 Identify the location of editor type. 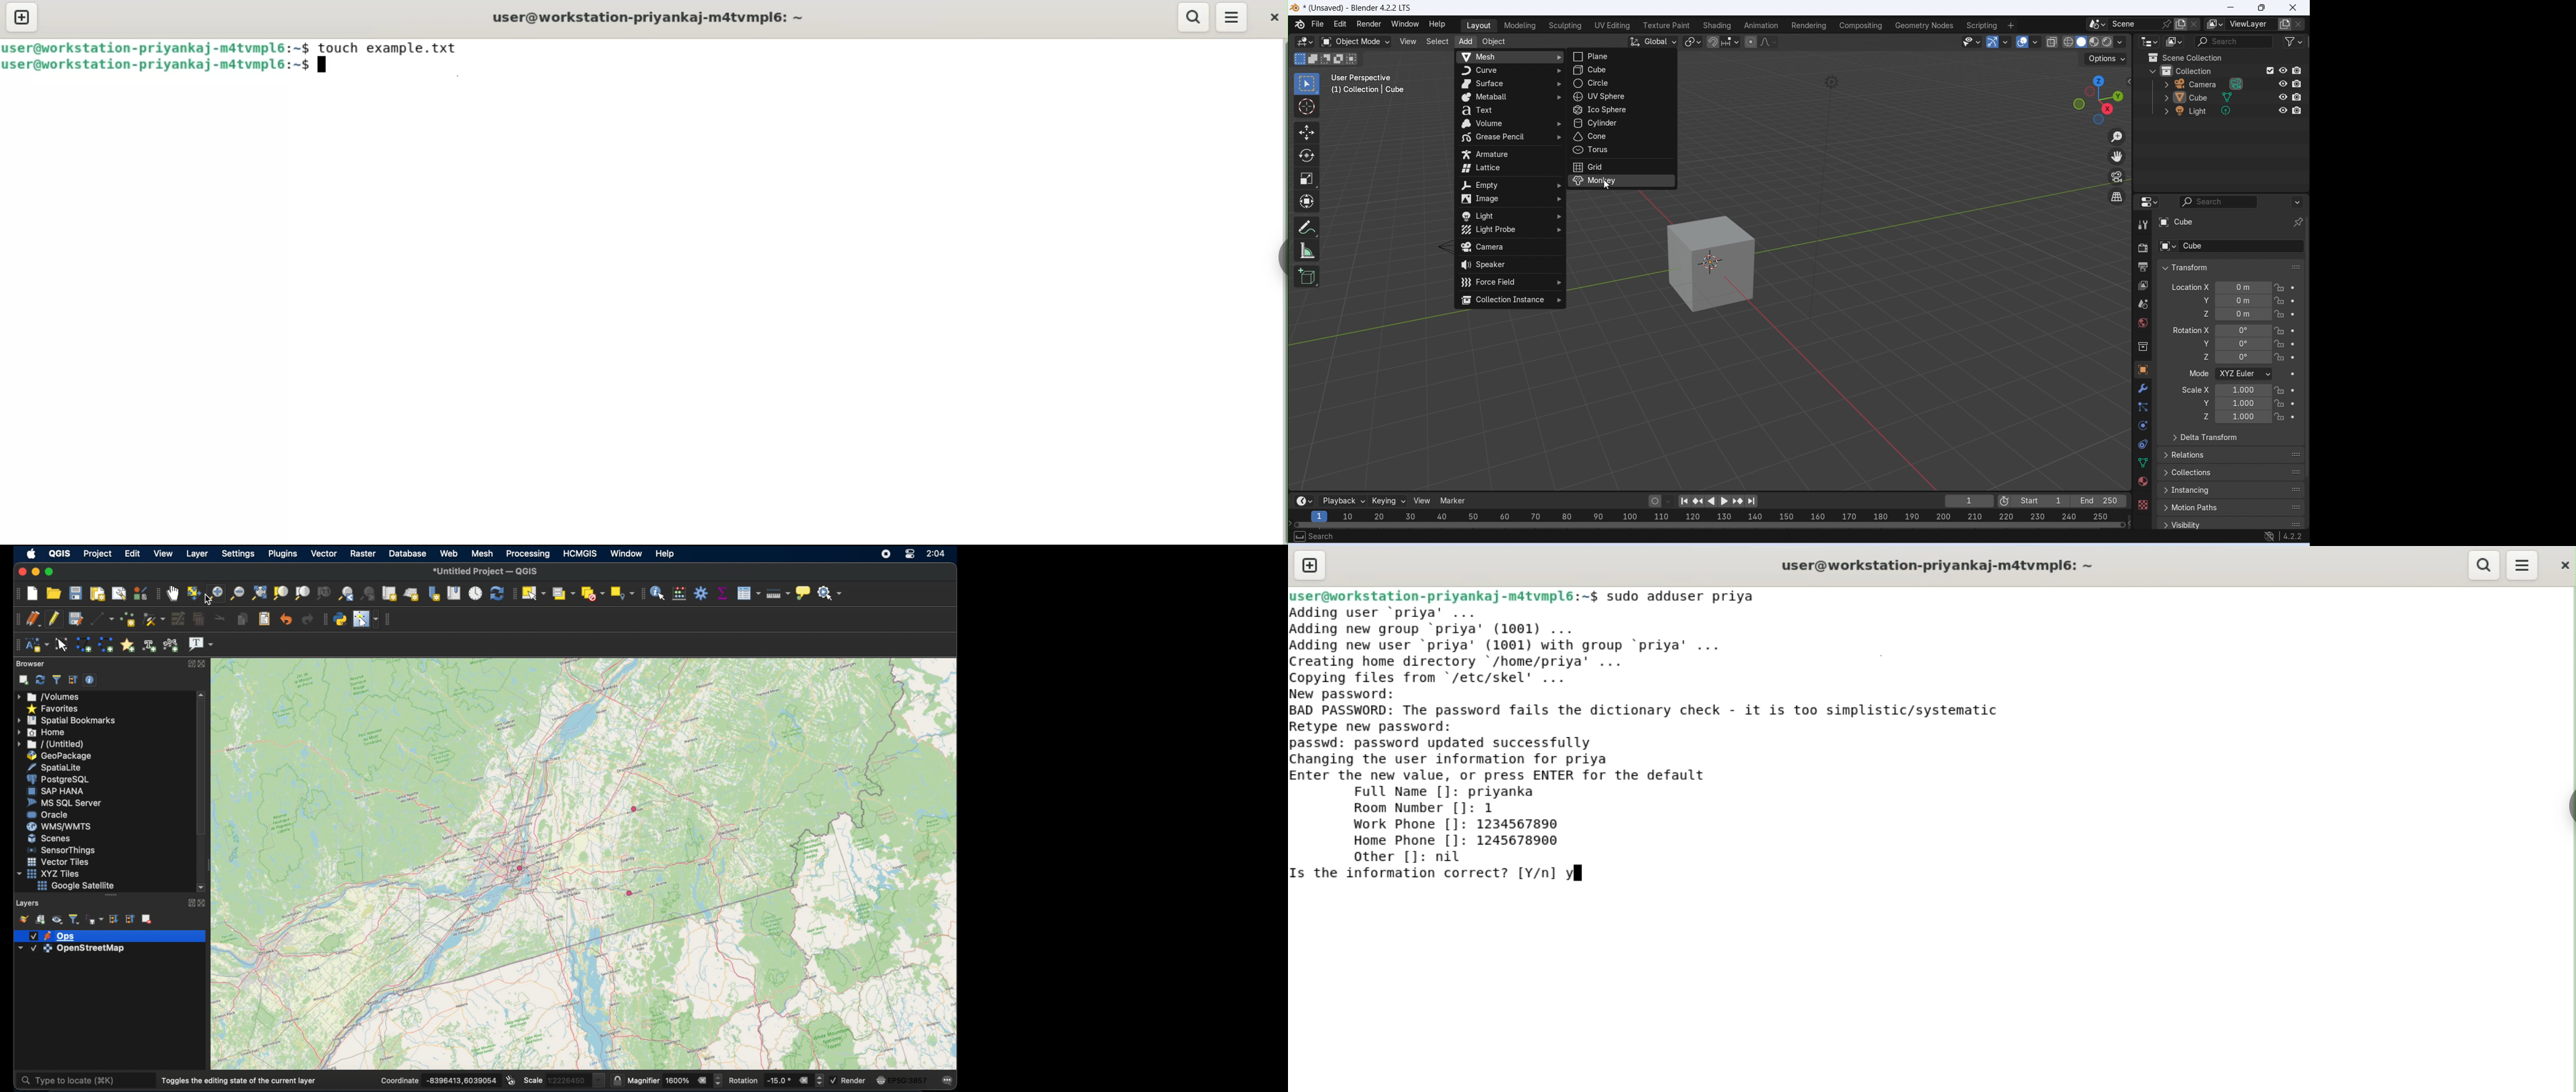
(2151, 42).